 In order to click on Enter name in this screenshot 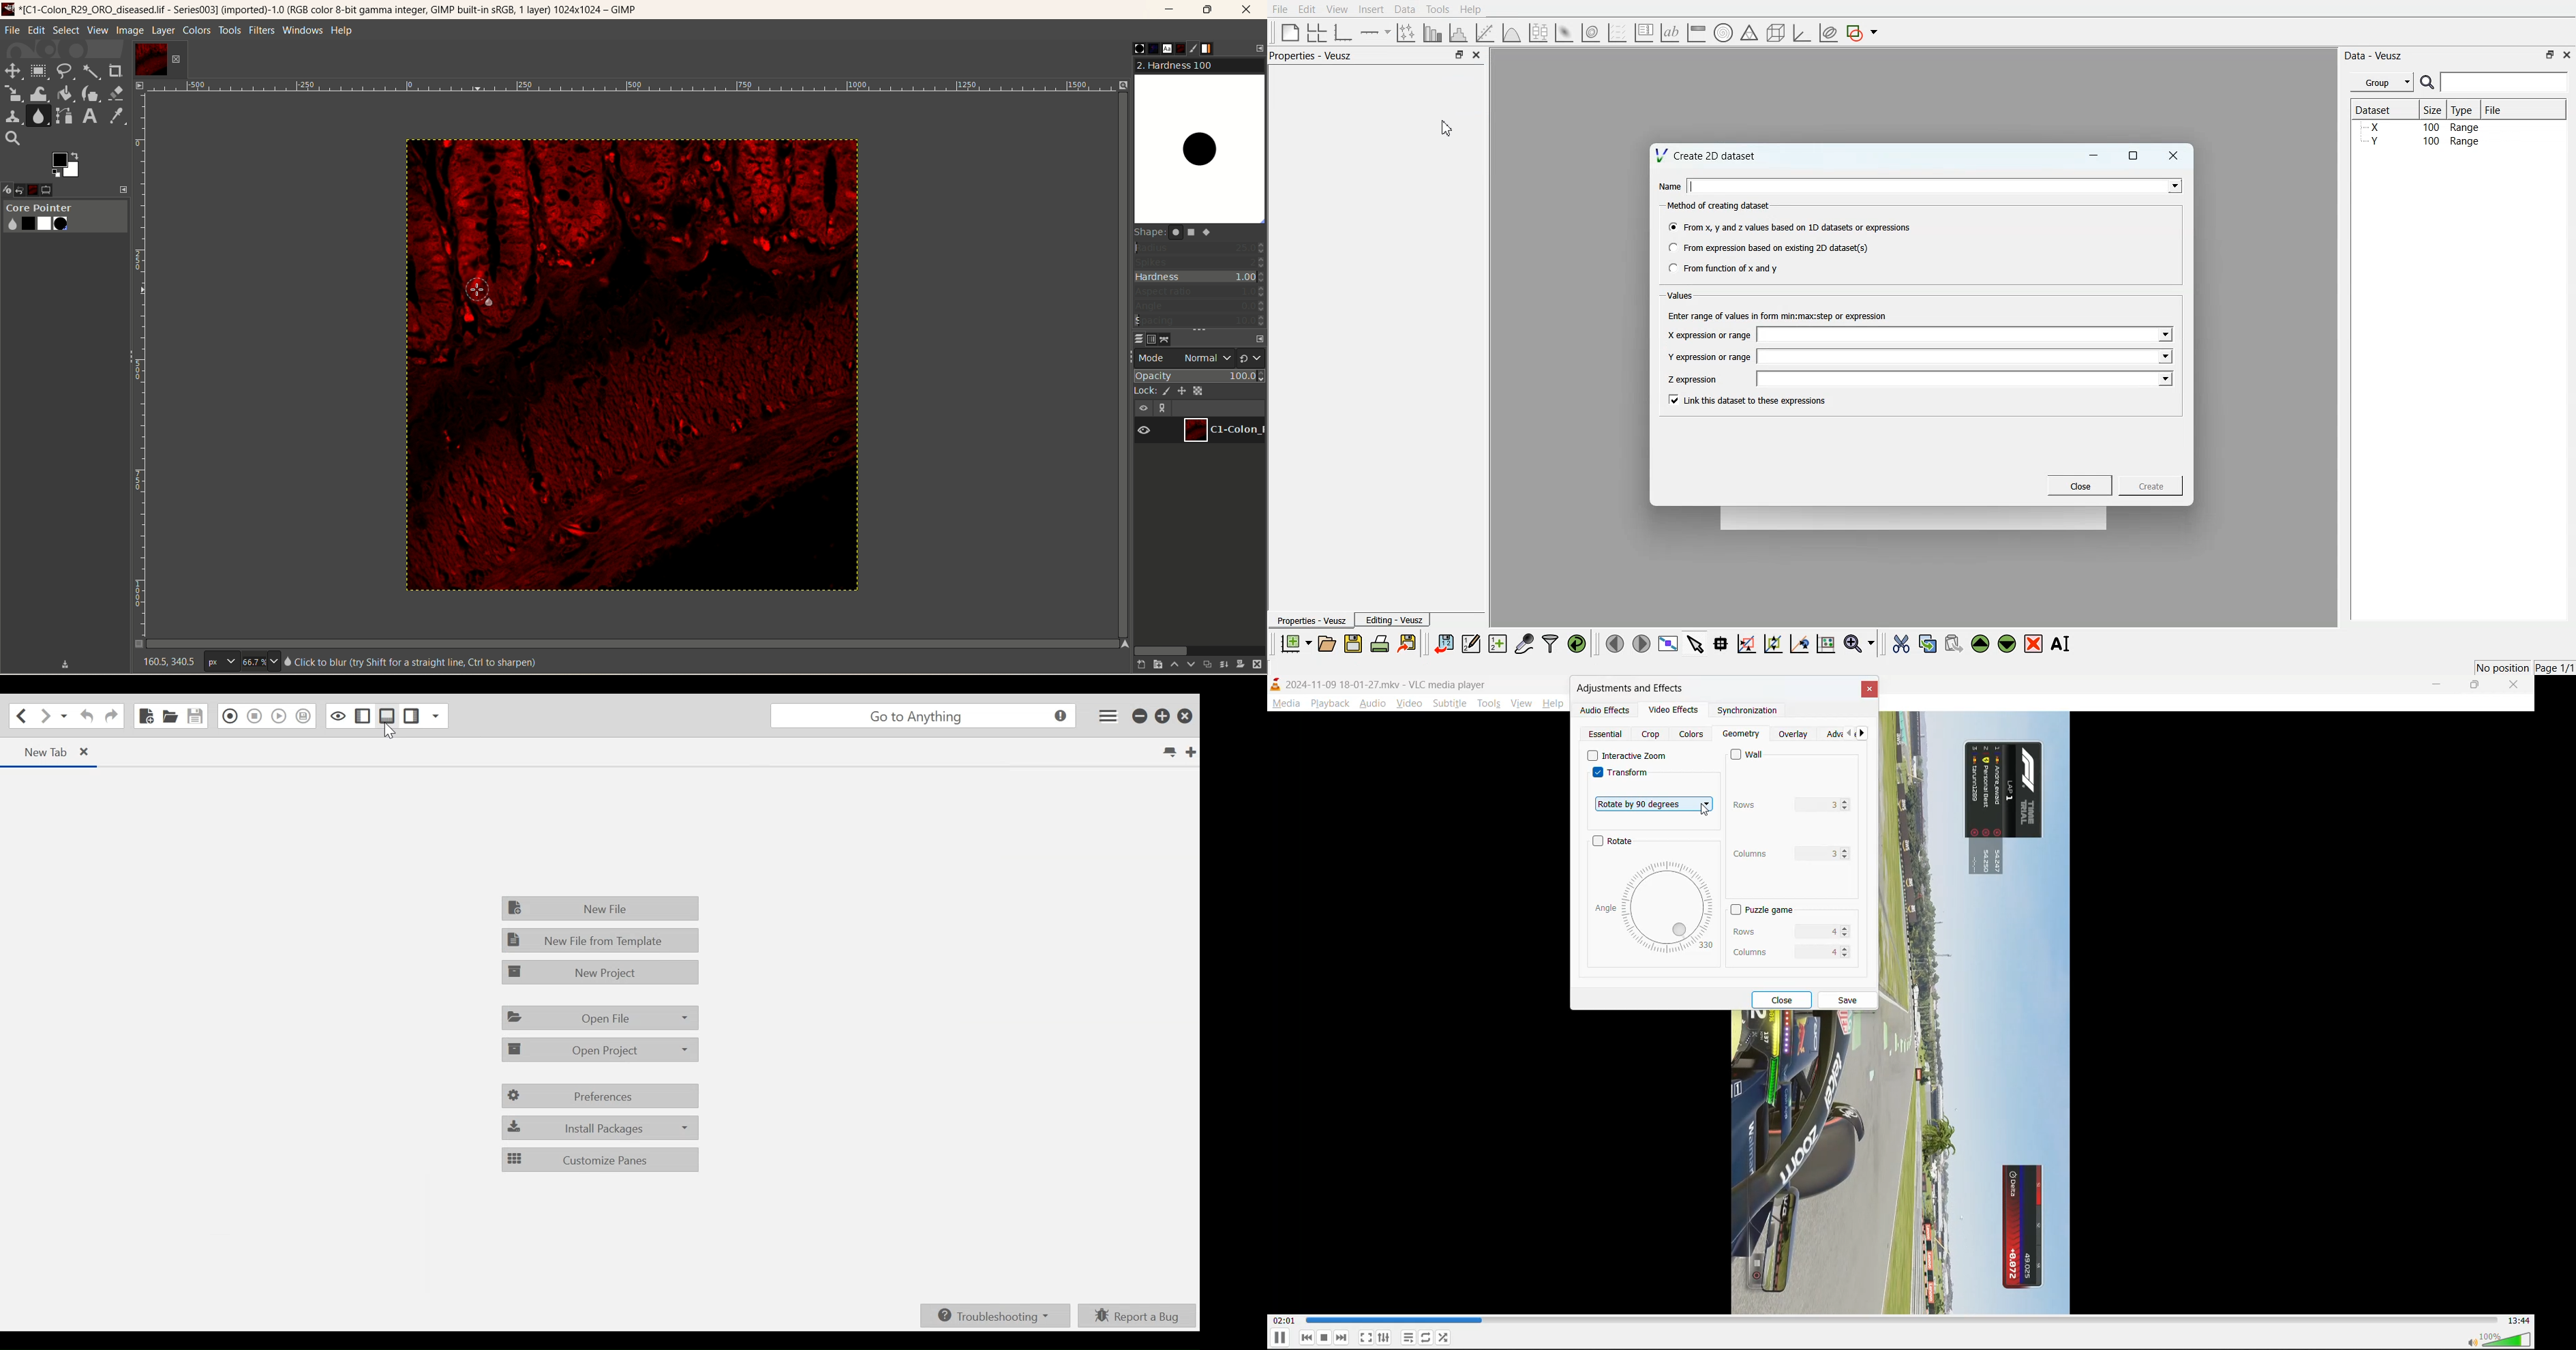, I will do `click(1937, 185)`.